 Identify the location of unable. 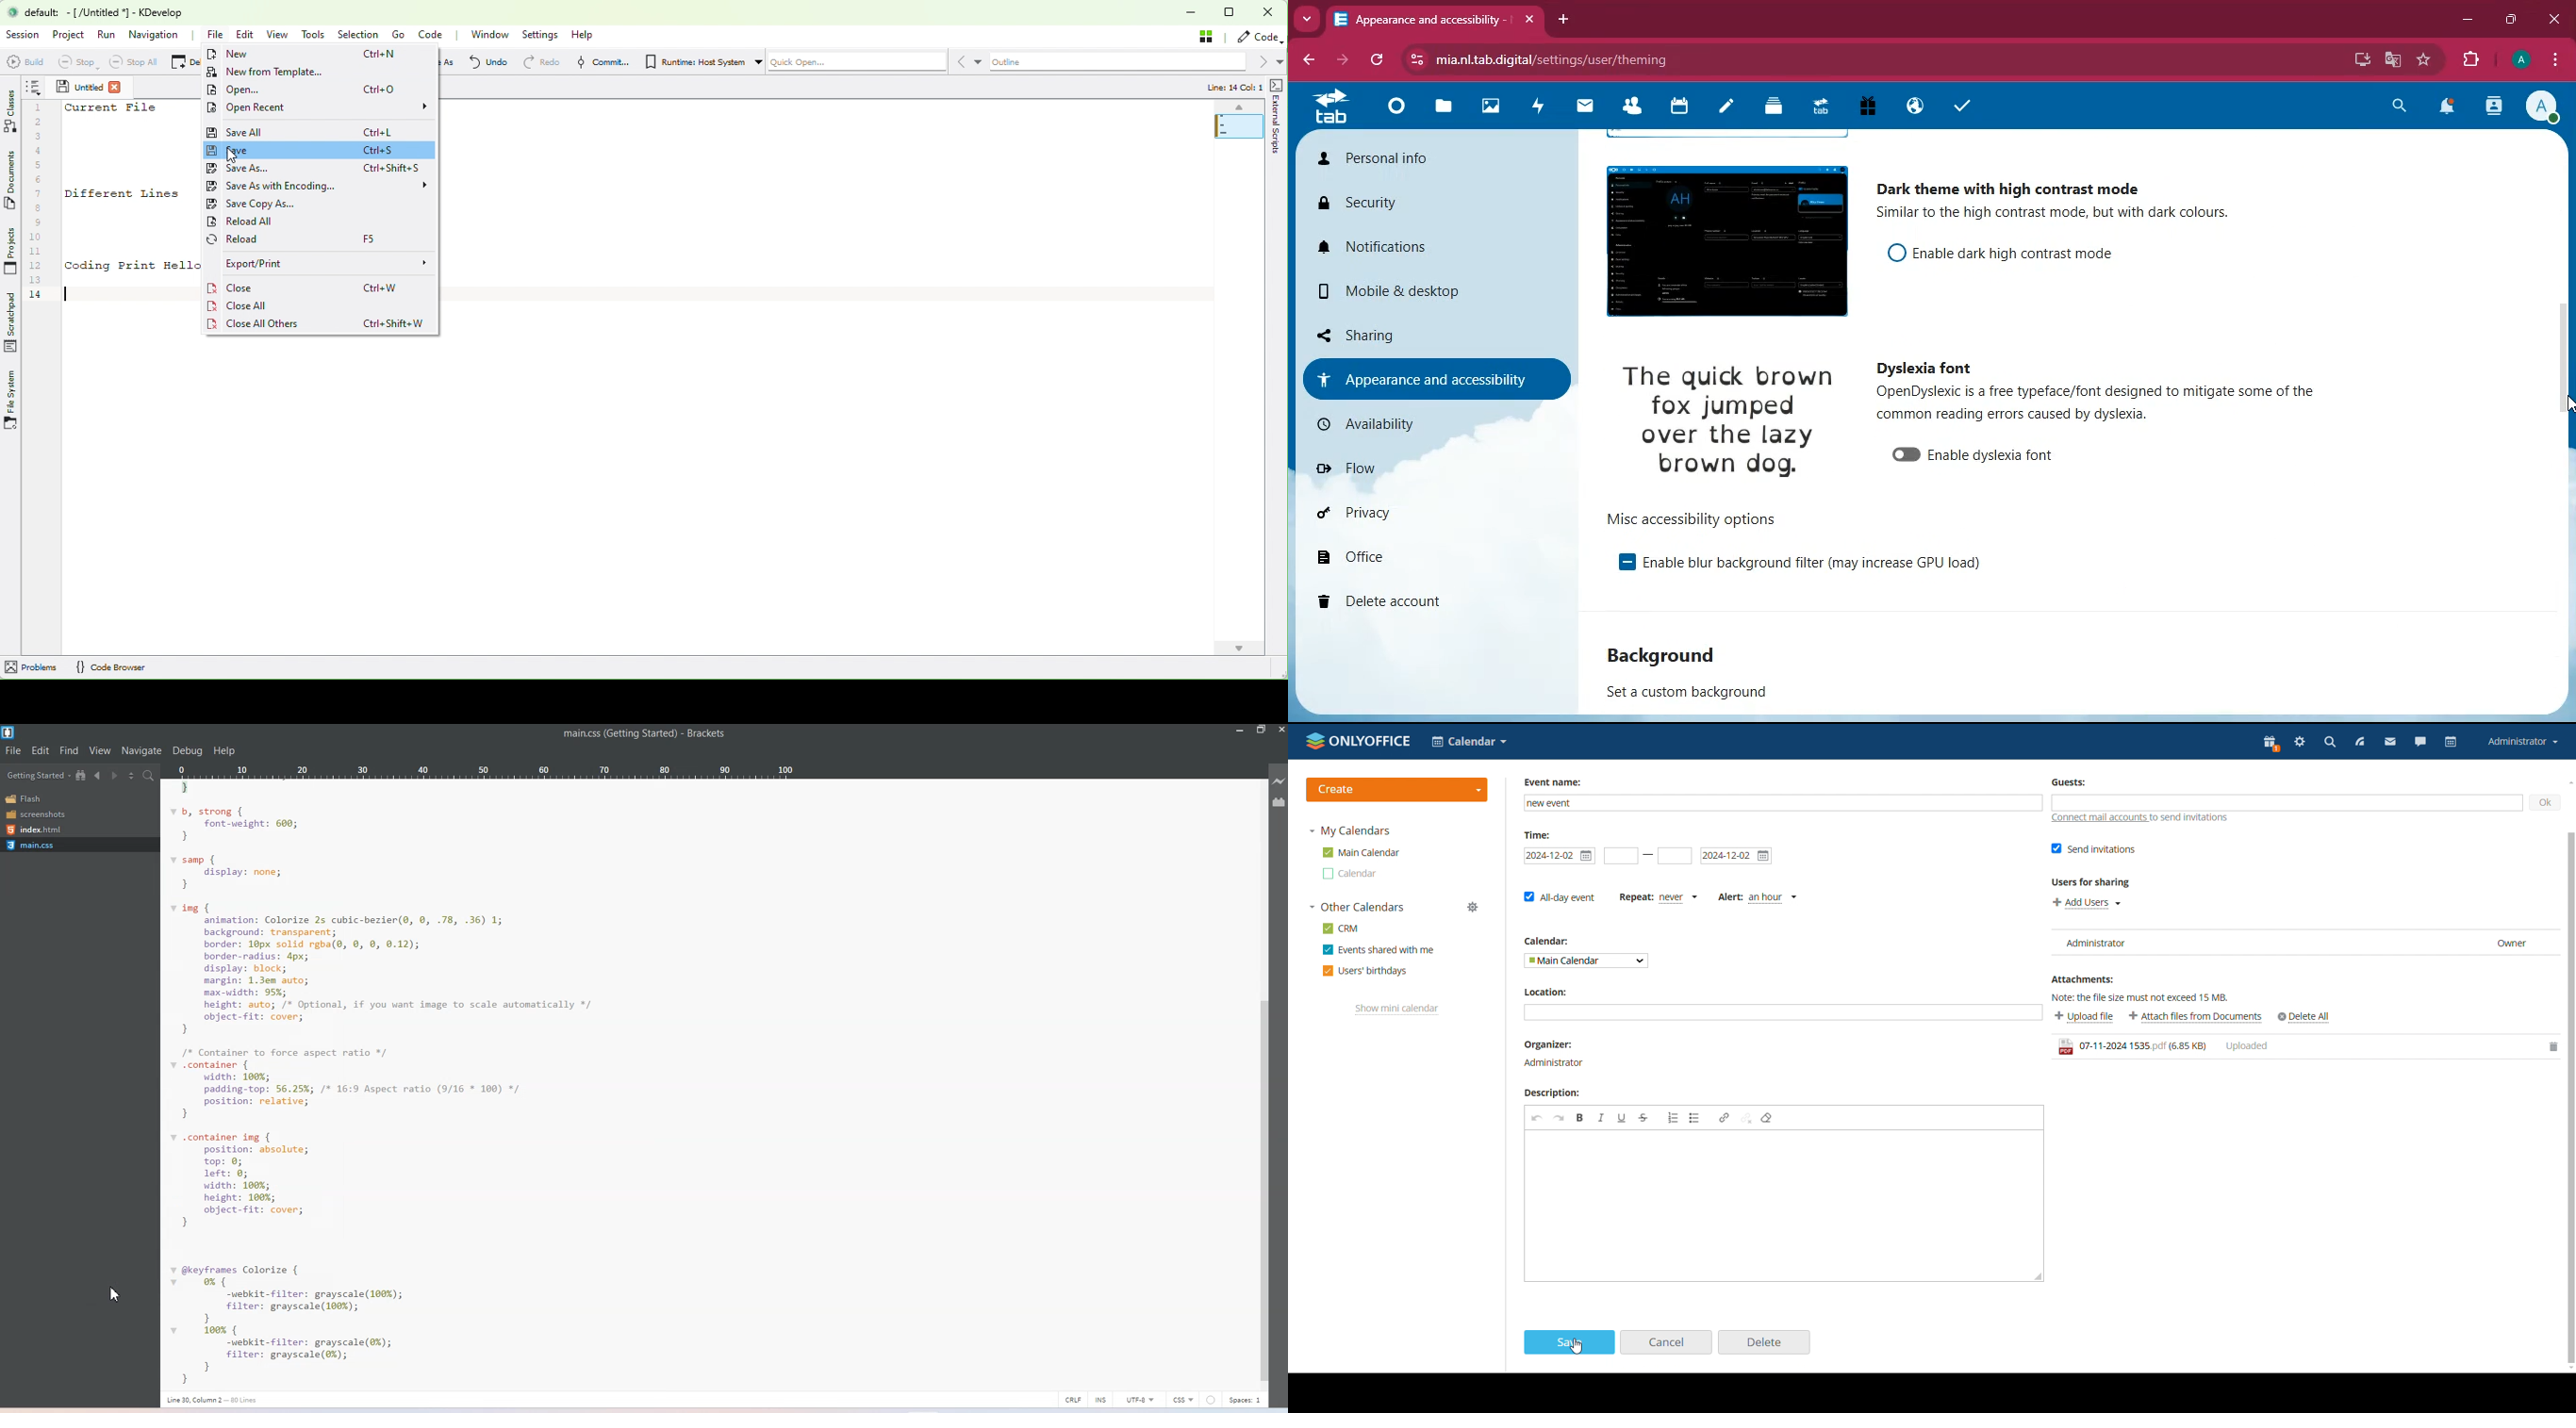
(1900, 457).